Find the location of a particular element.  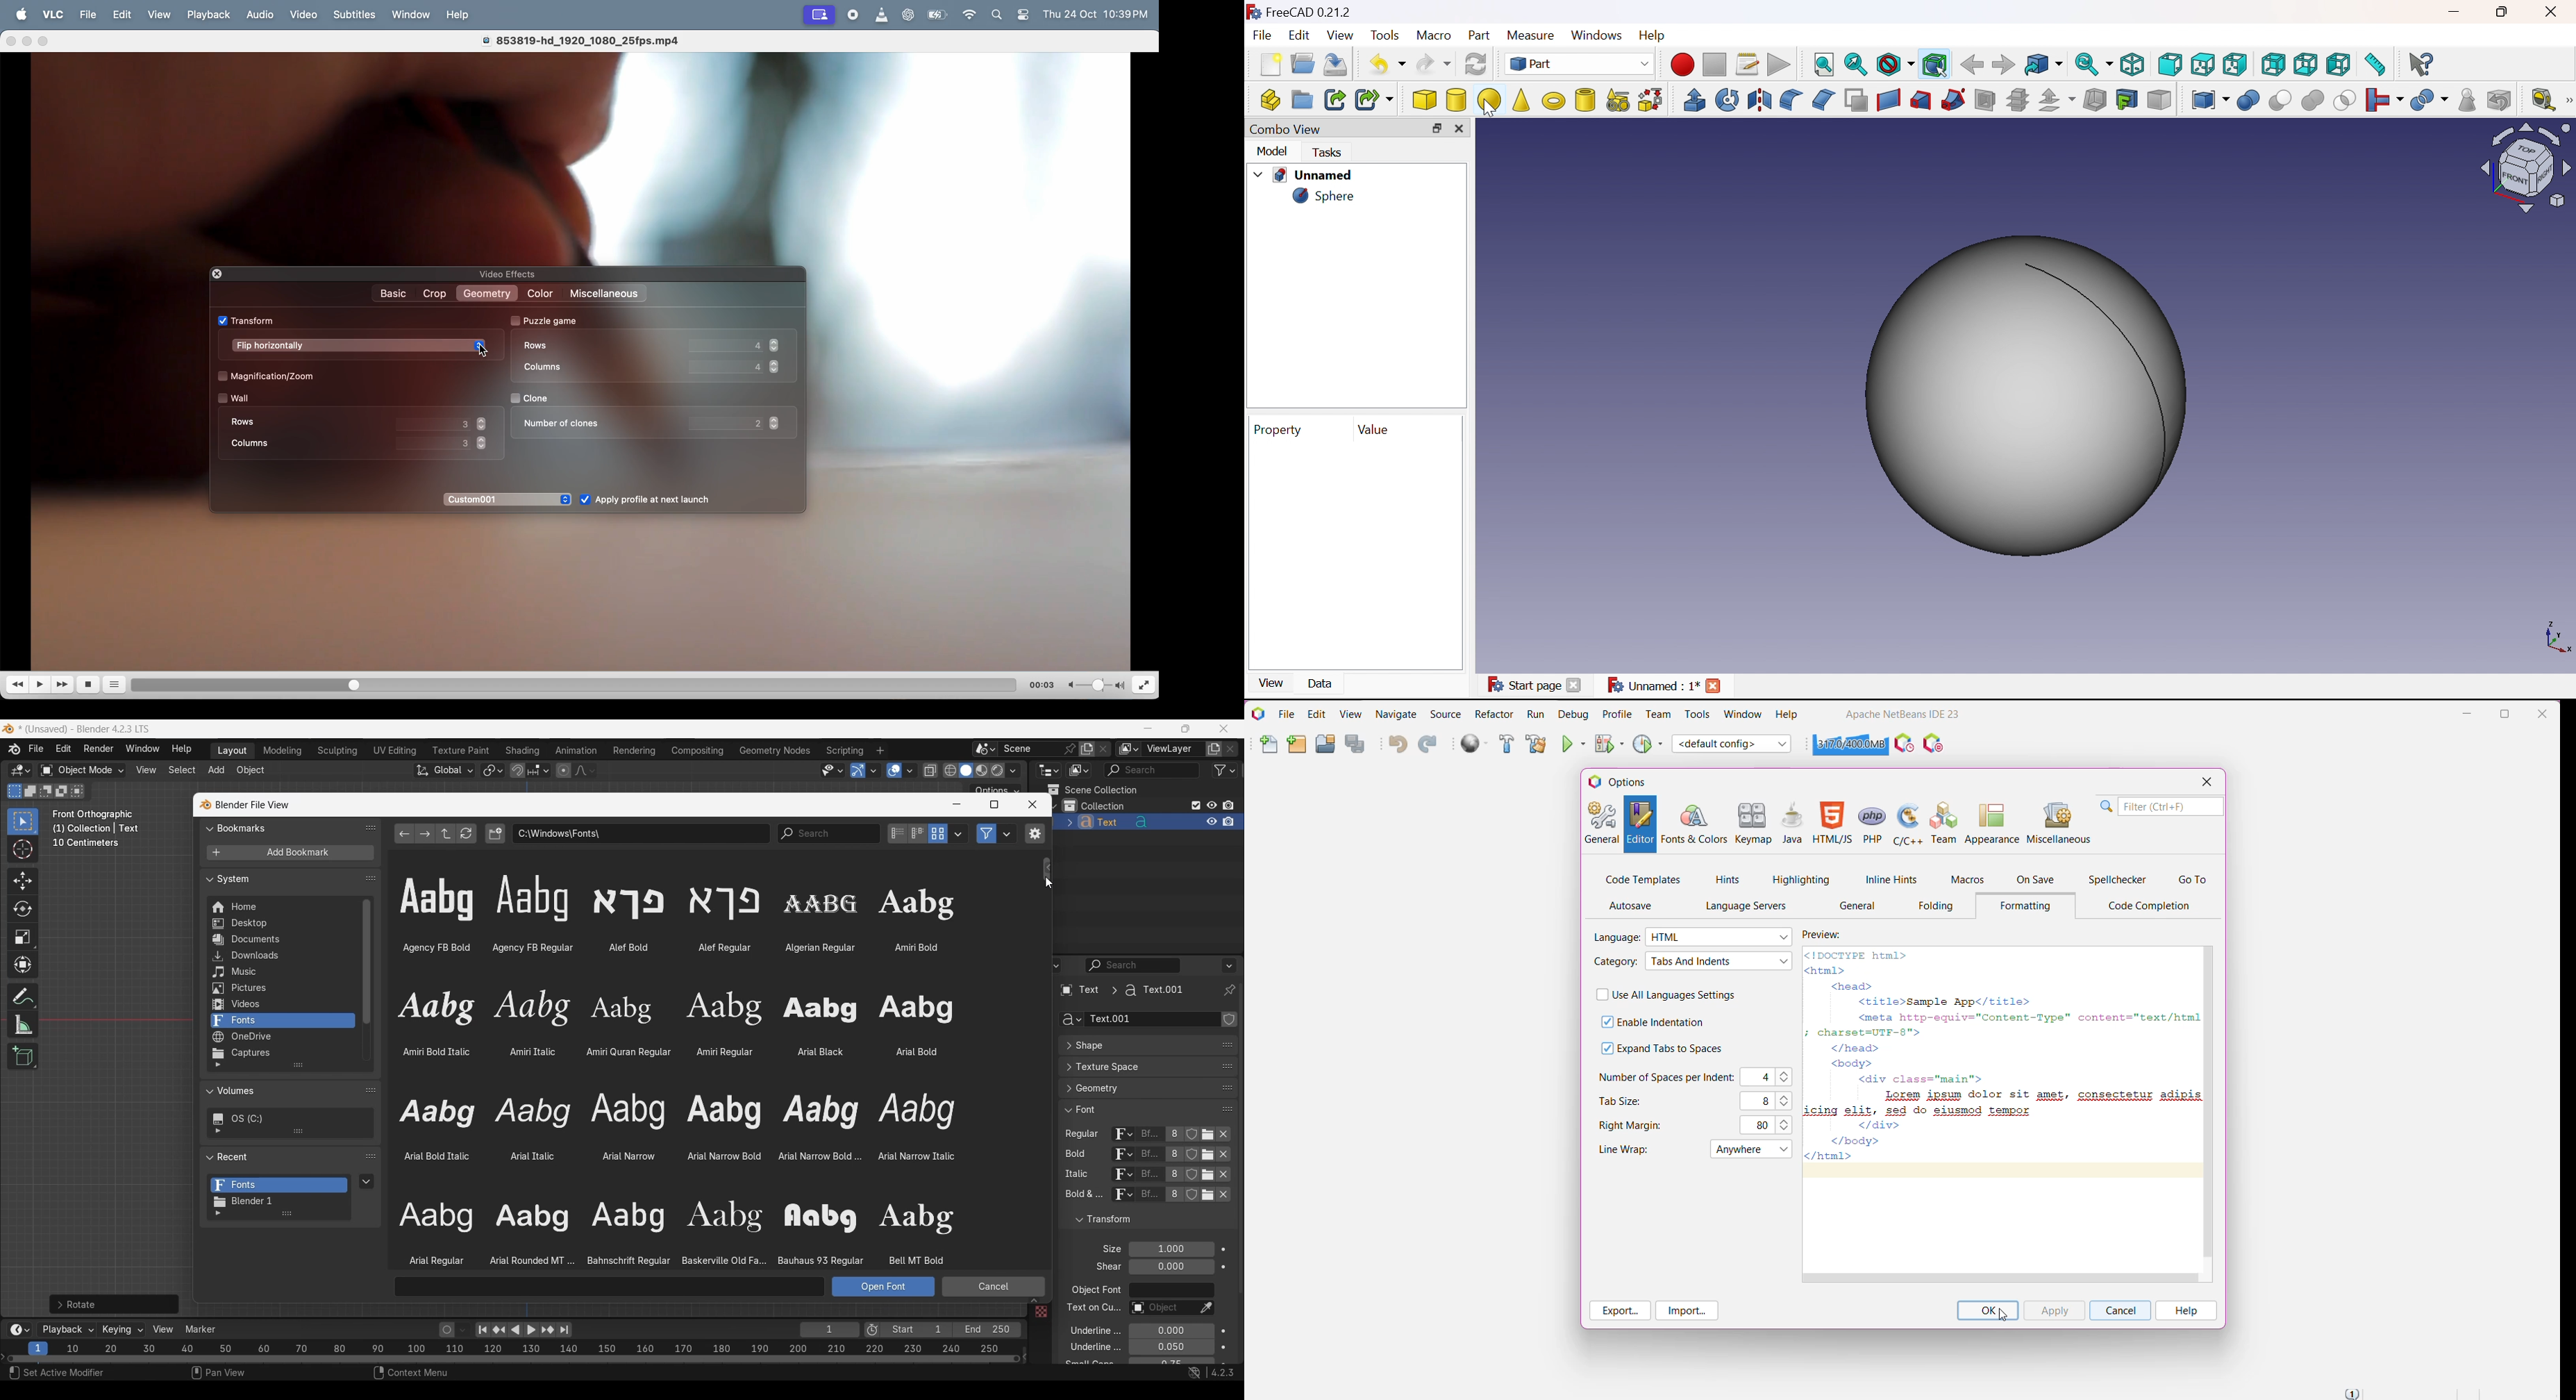

Refresh is located at coordinates (1476, 64).